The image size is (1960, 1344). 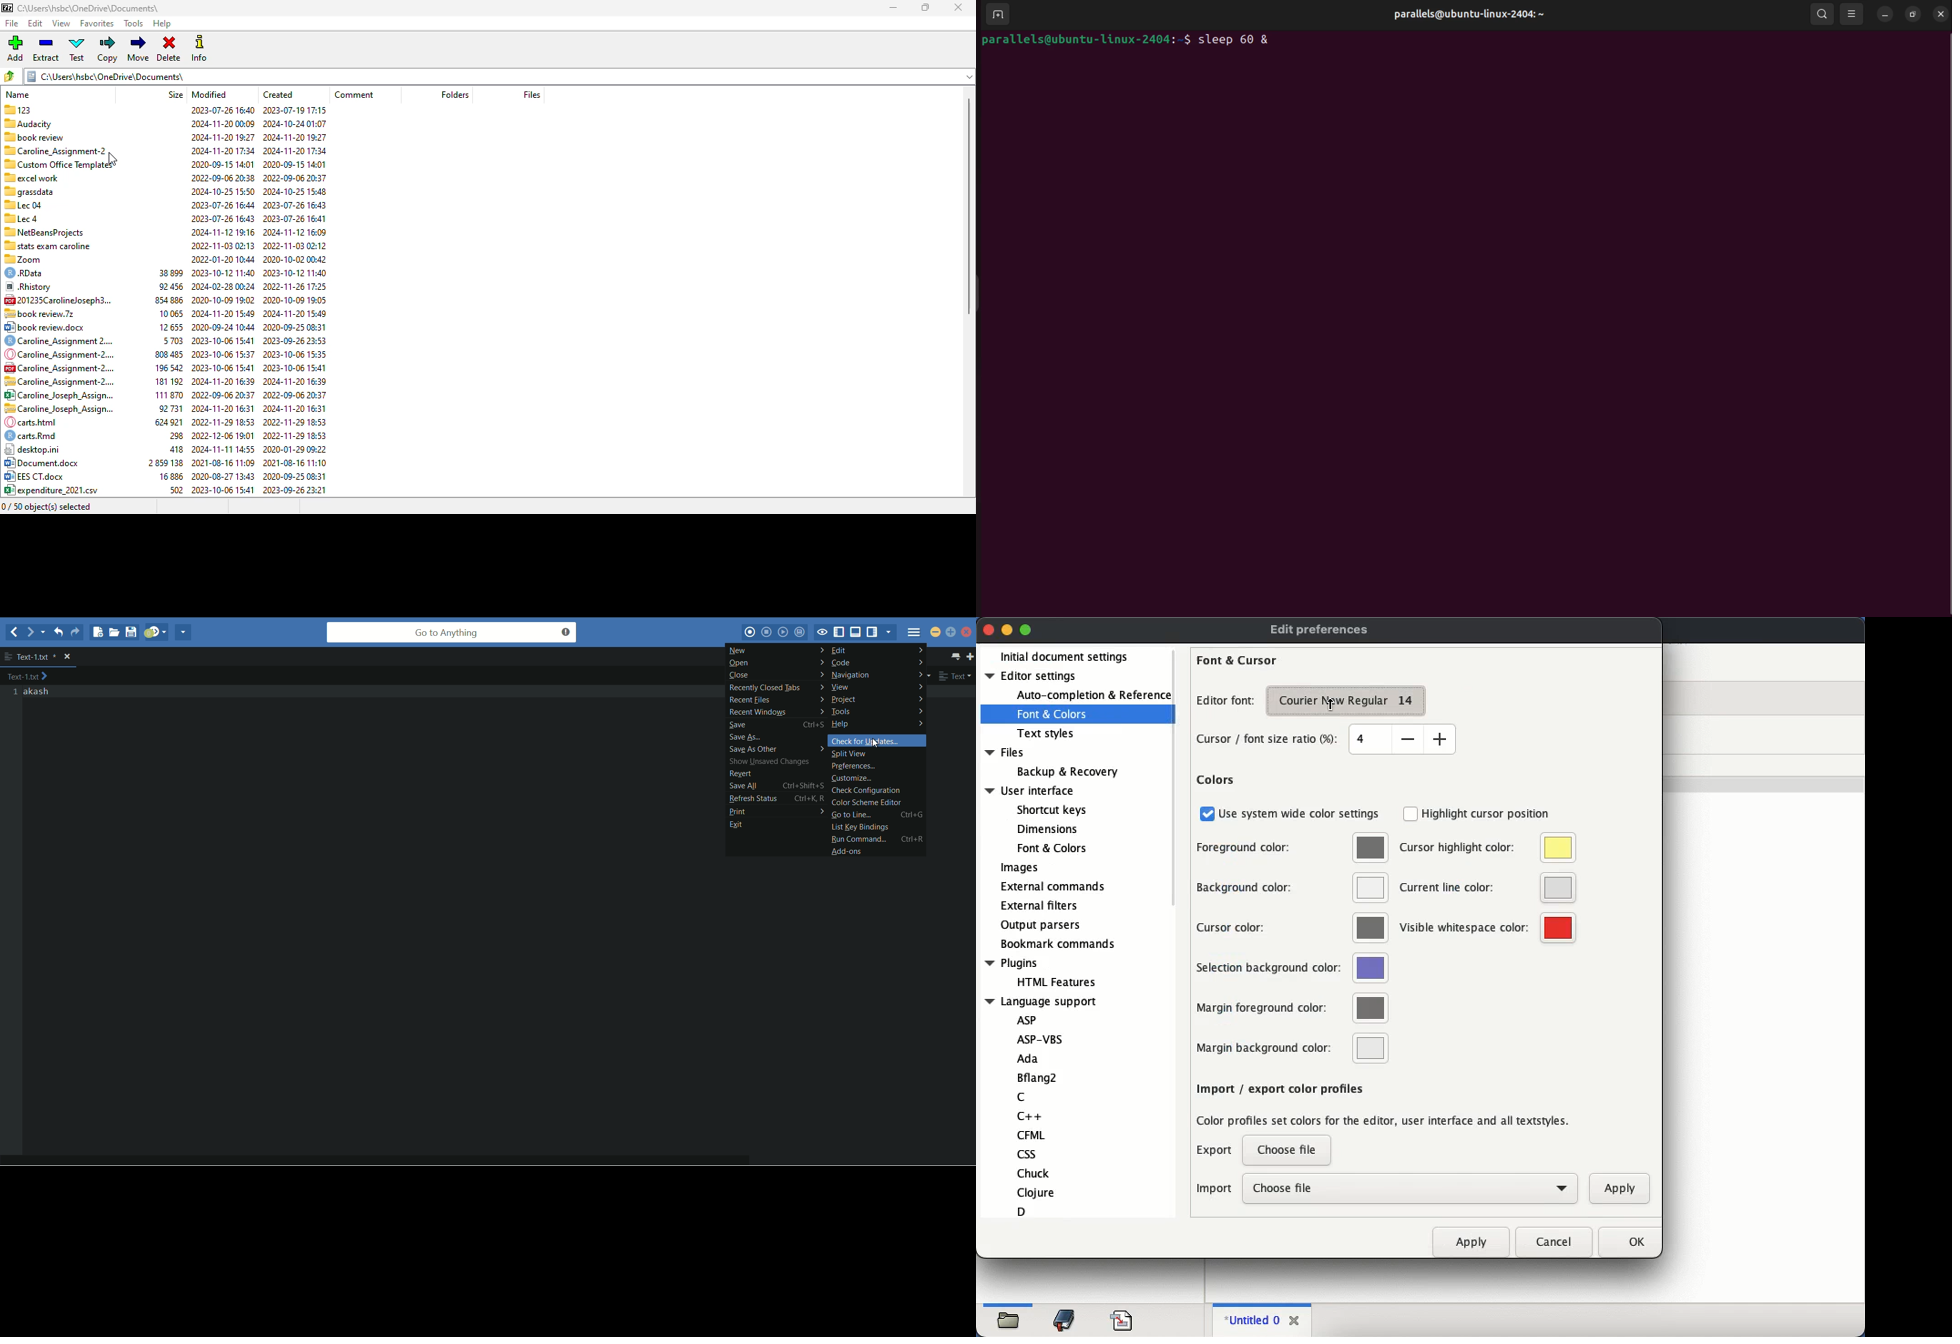 What do you see at coordinates (298, 259) in the screenshot?
I see `2020-10-02 00:42` at bounding box center [298, 259].